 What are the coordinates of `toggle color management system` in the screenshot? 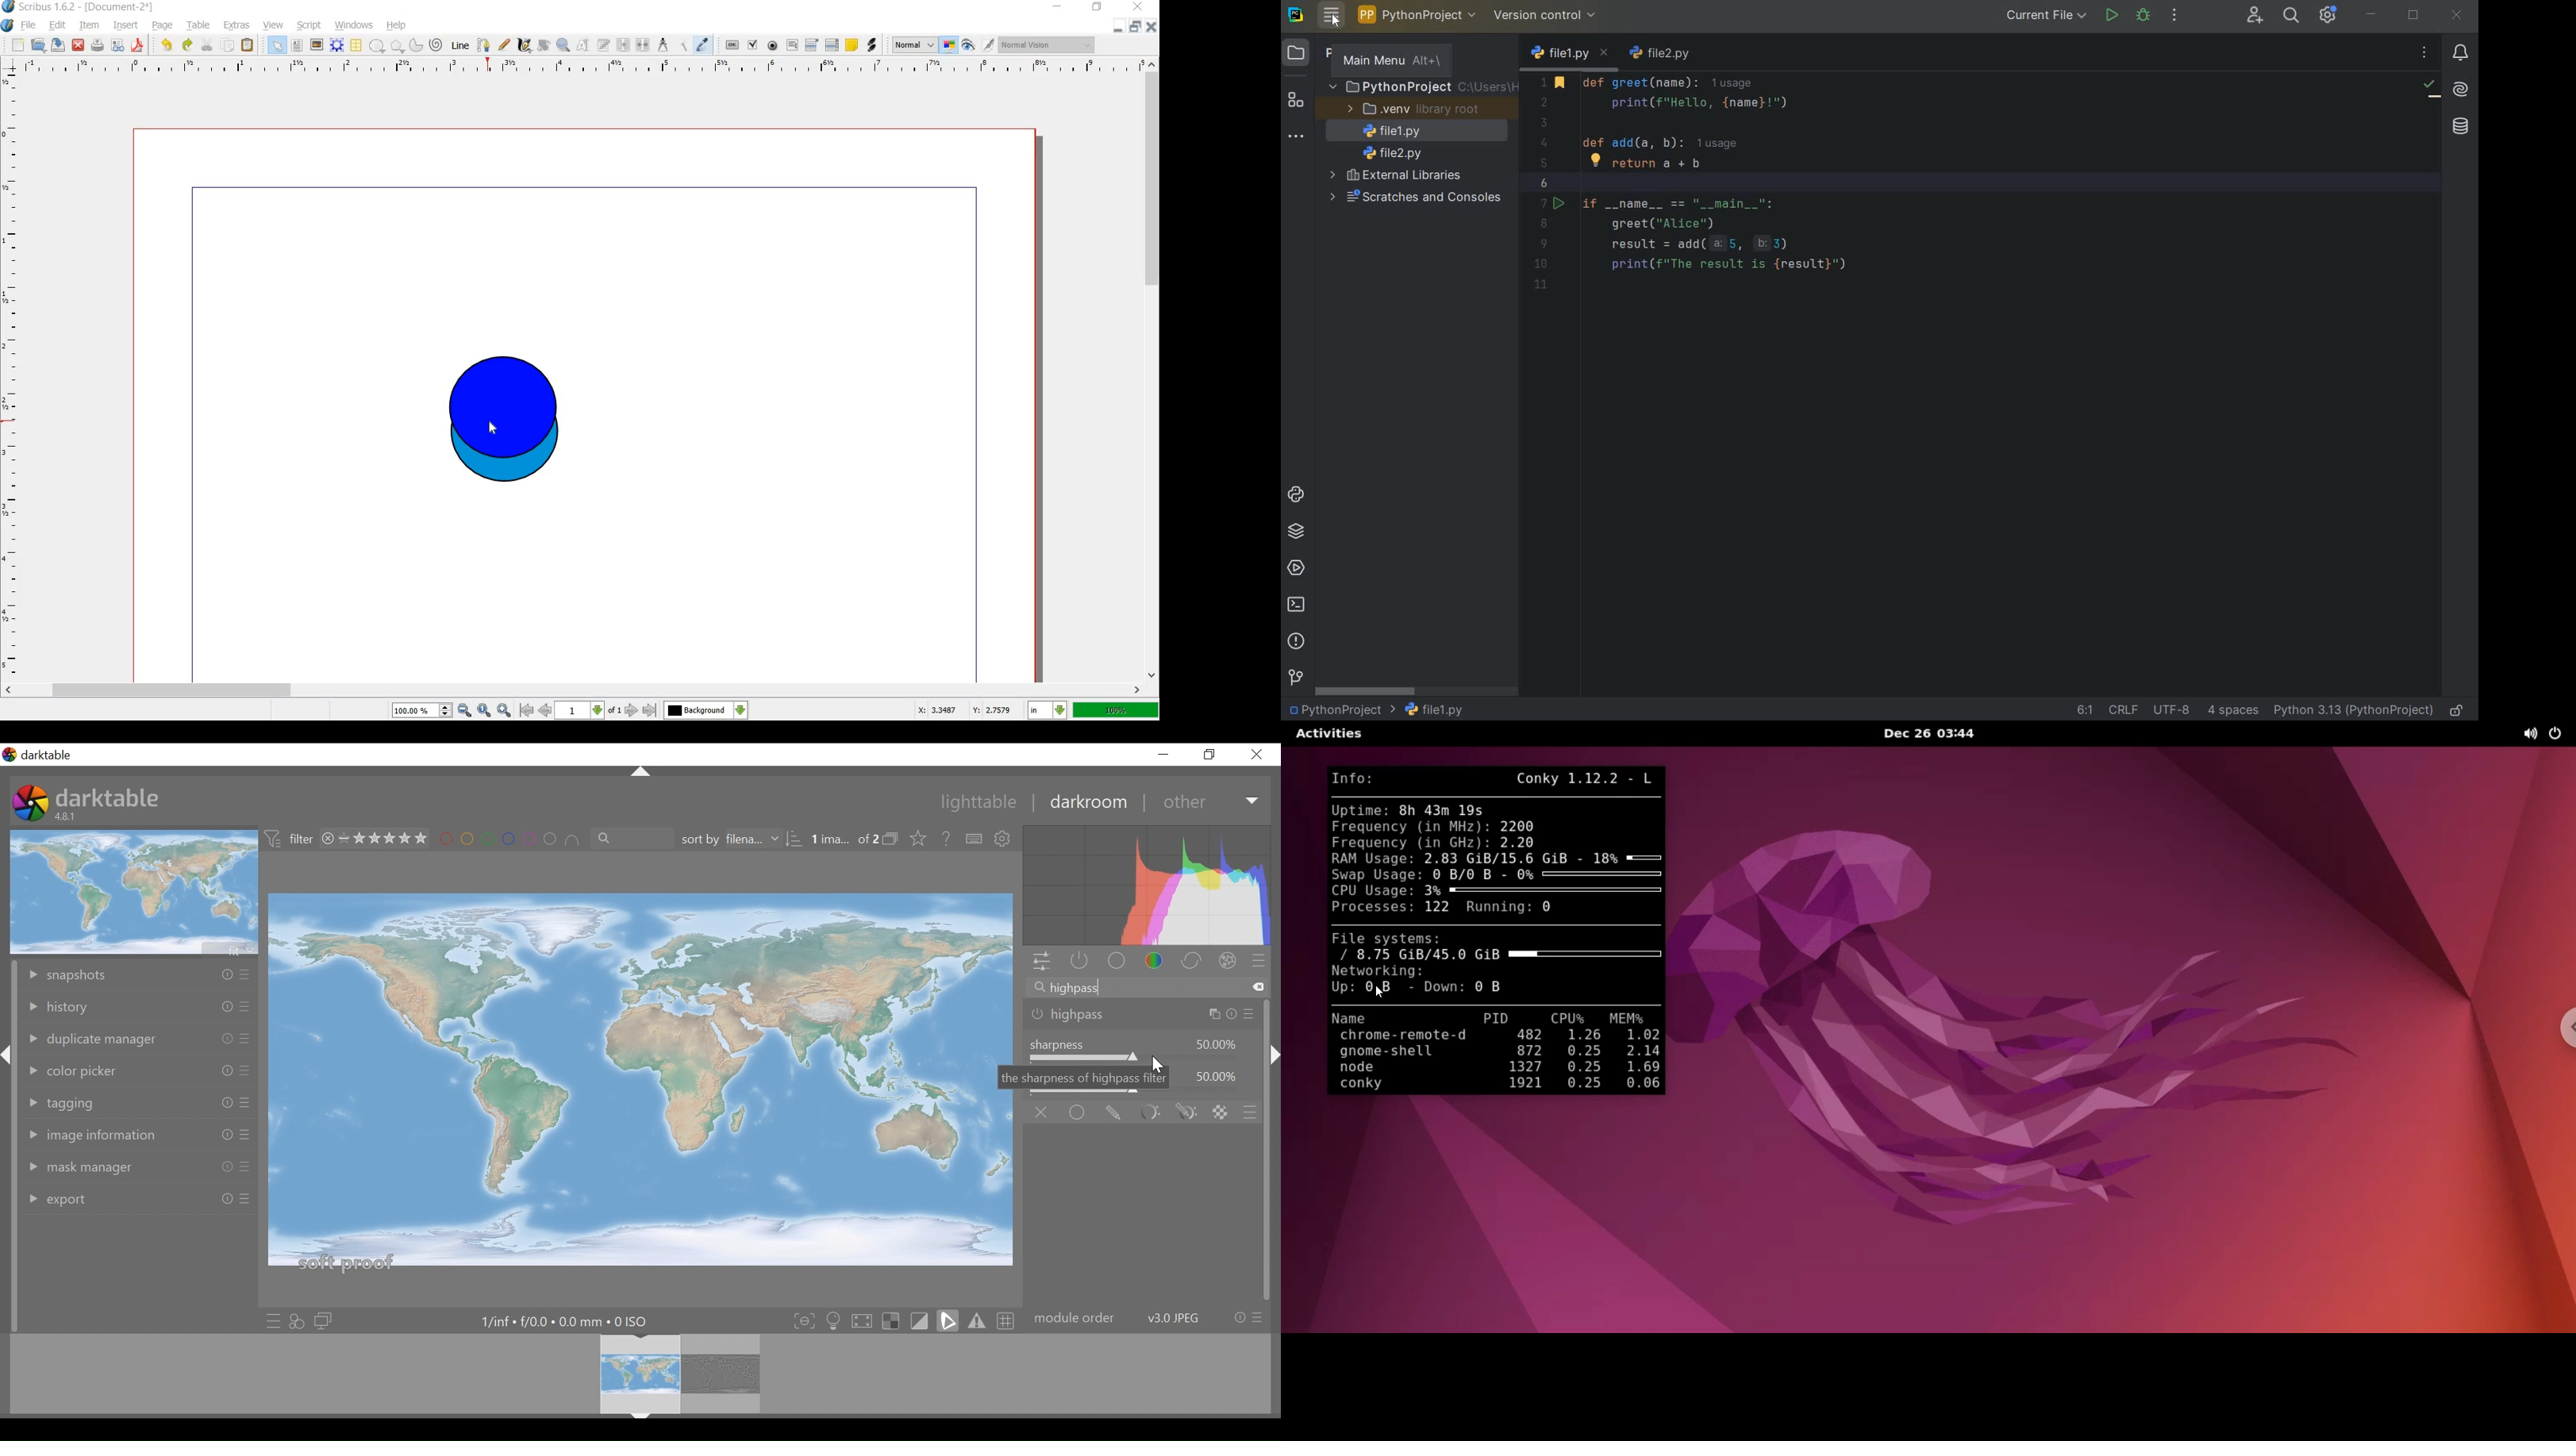 It's located at (948, 45).